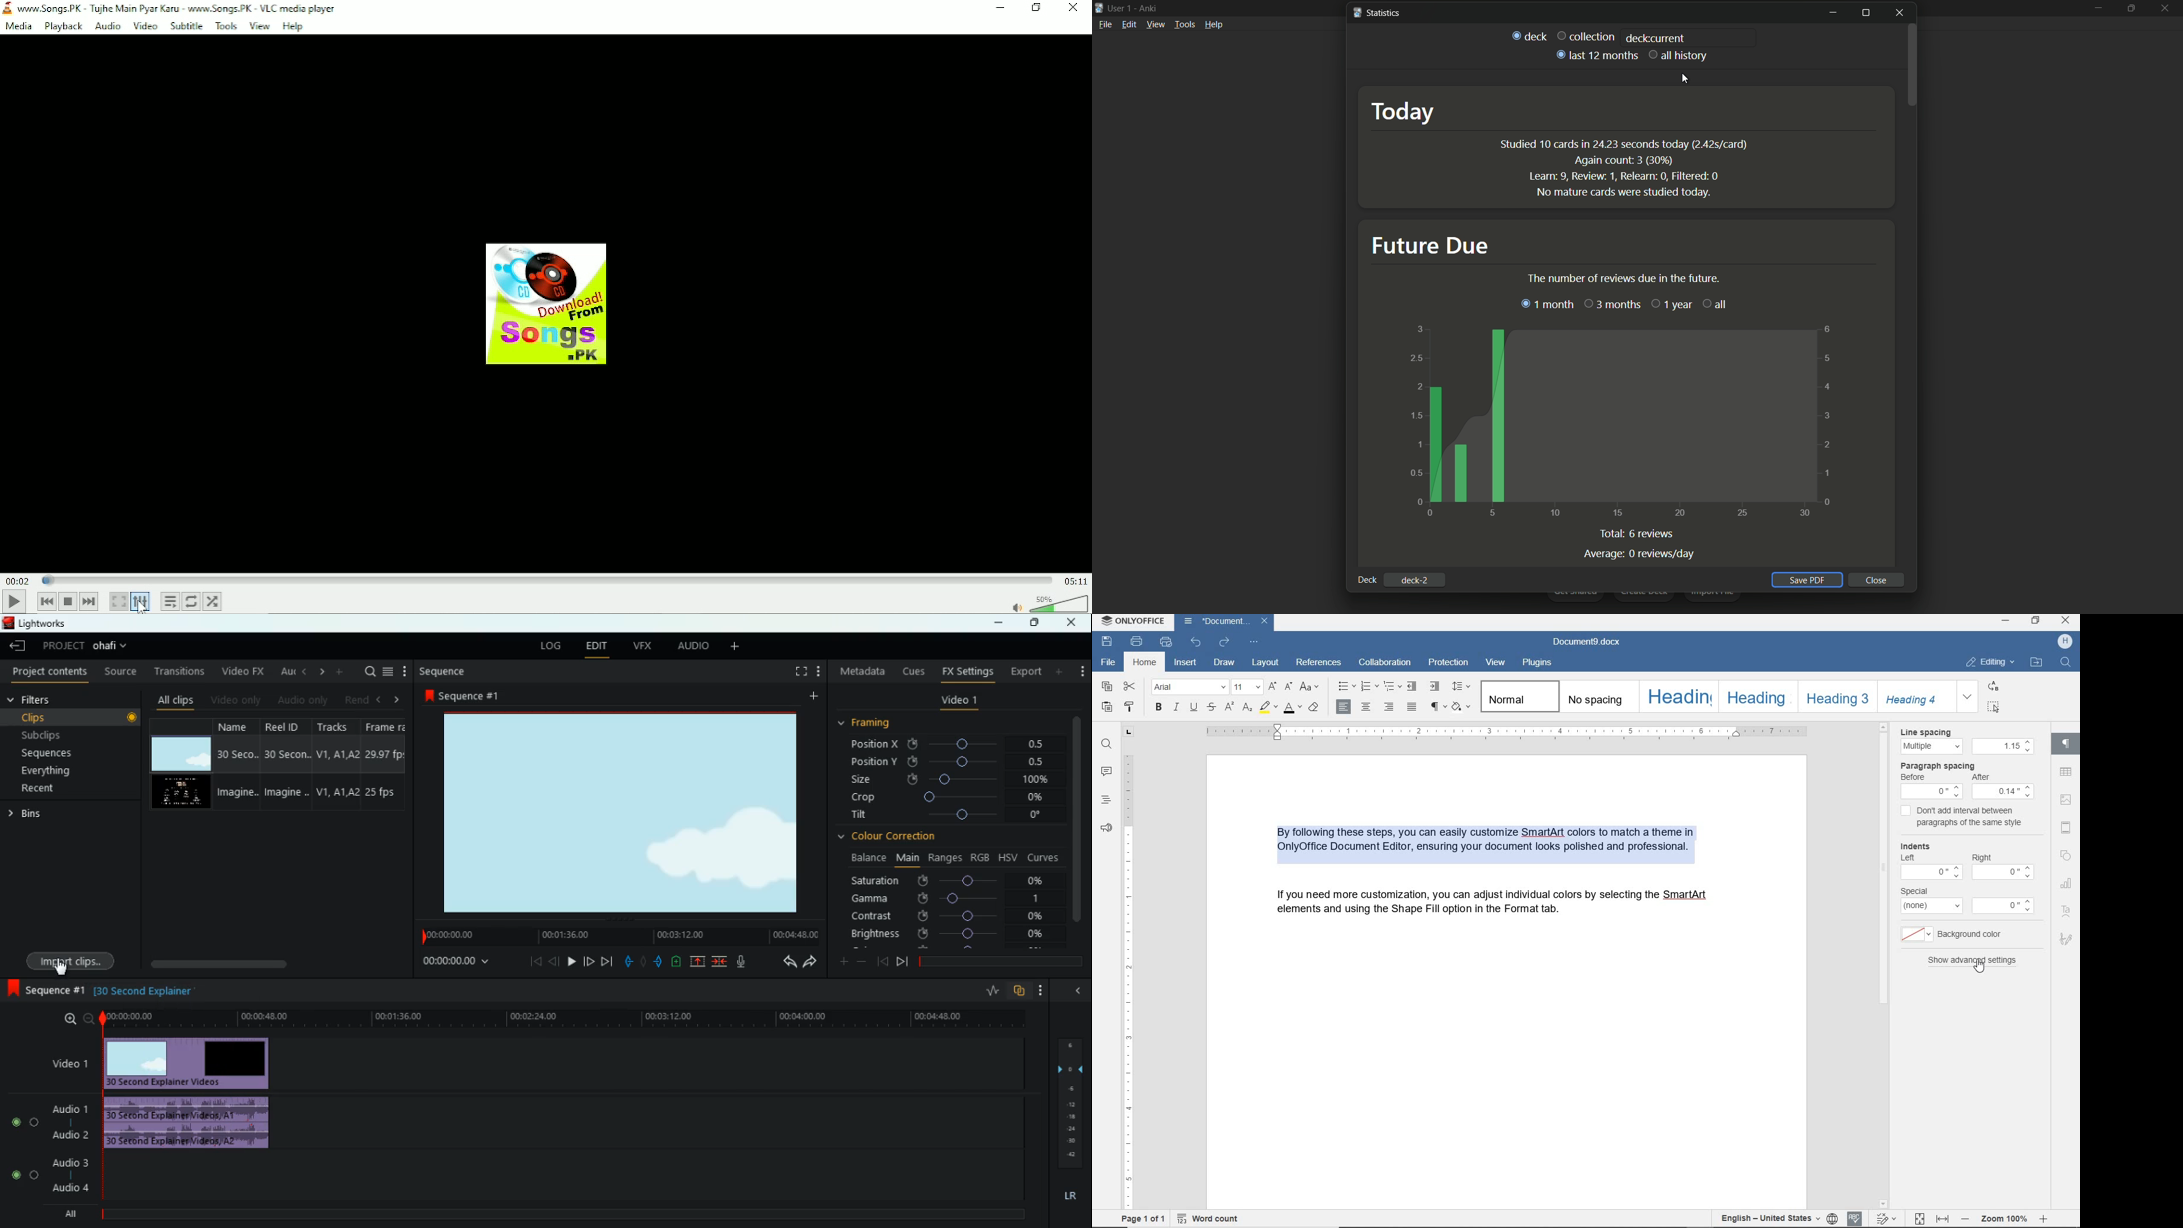 The width and height of the screenshot is (2184, 1232). Describe the element at coordinates (947, 917) in the screenshot. I see `contrast` at that location.